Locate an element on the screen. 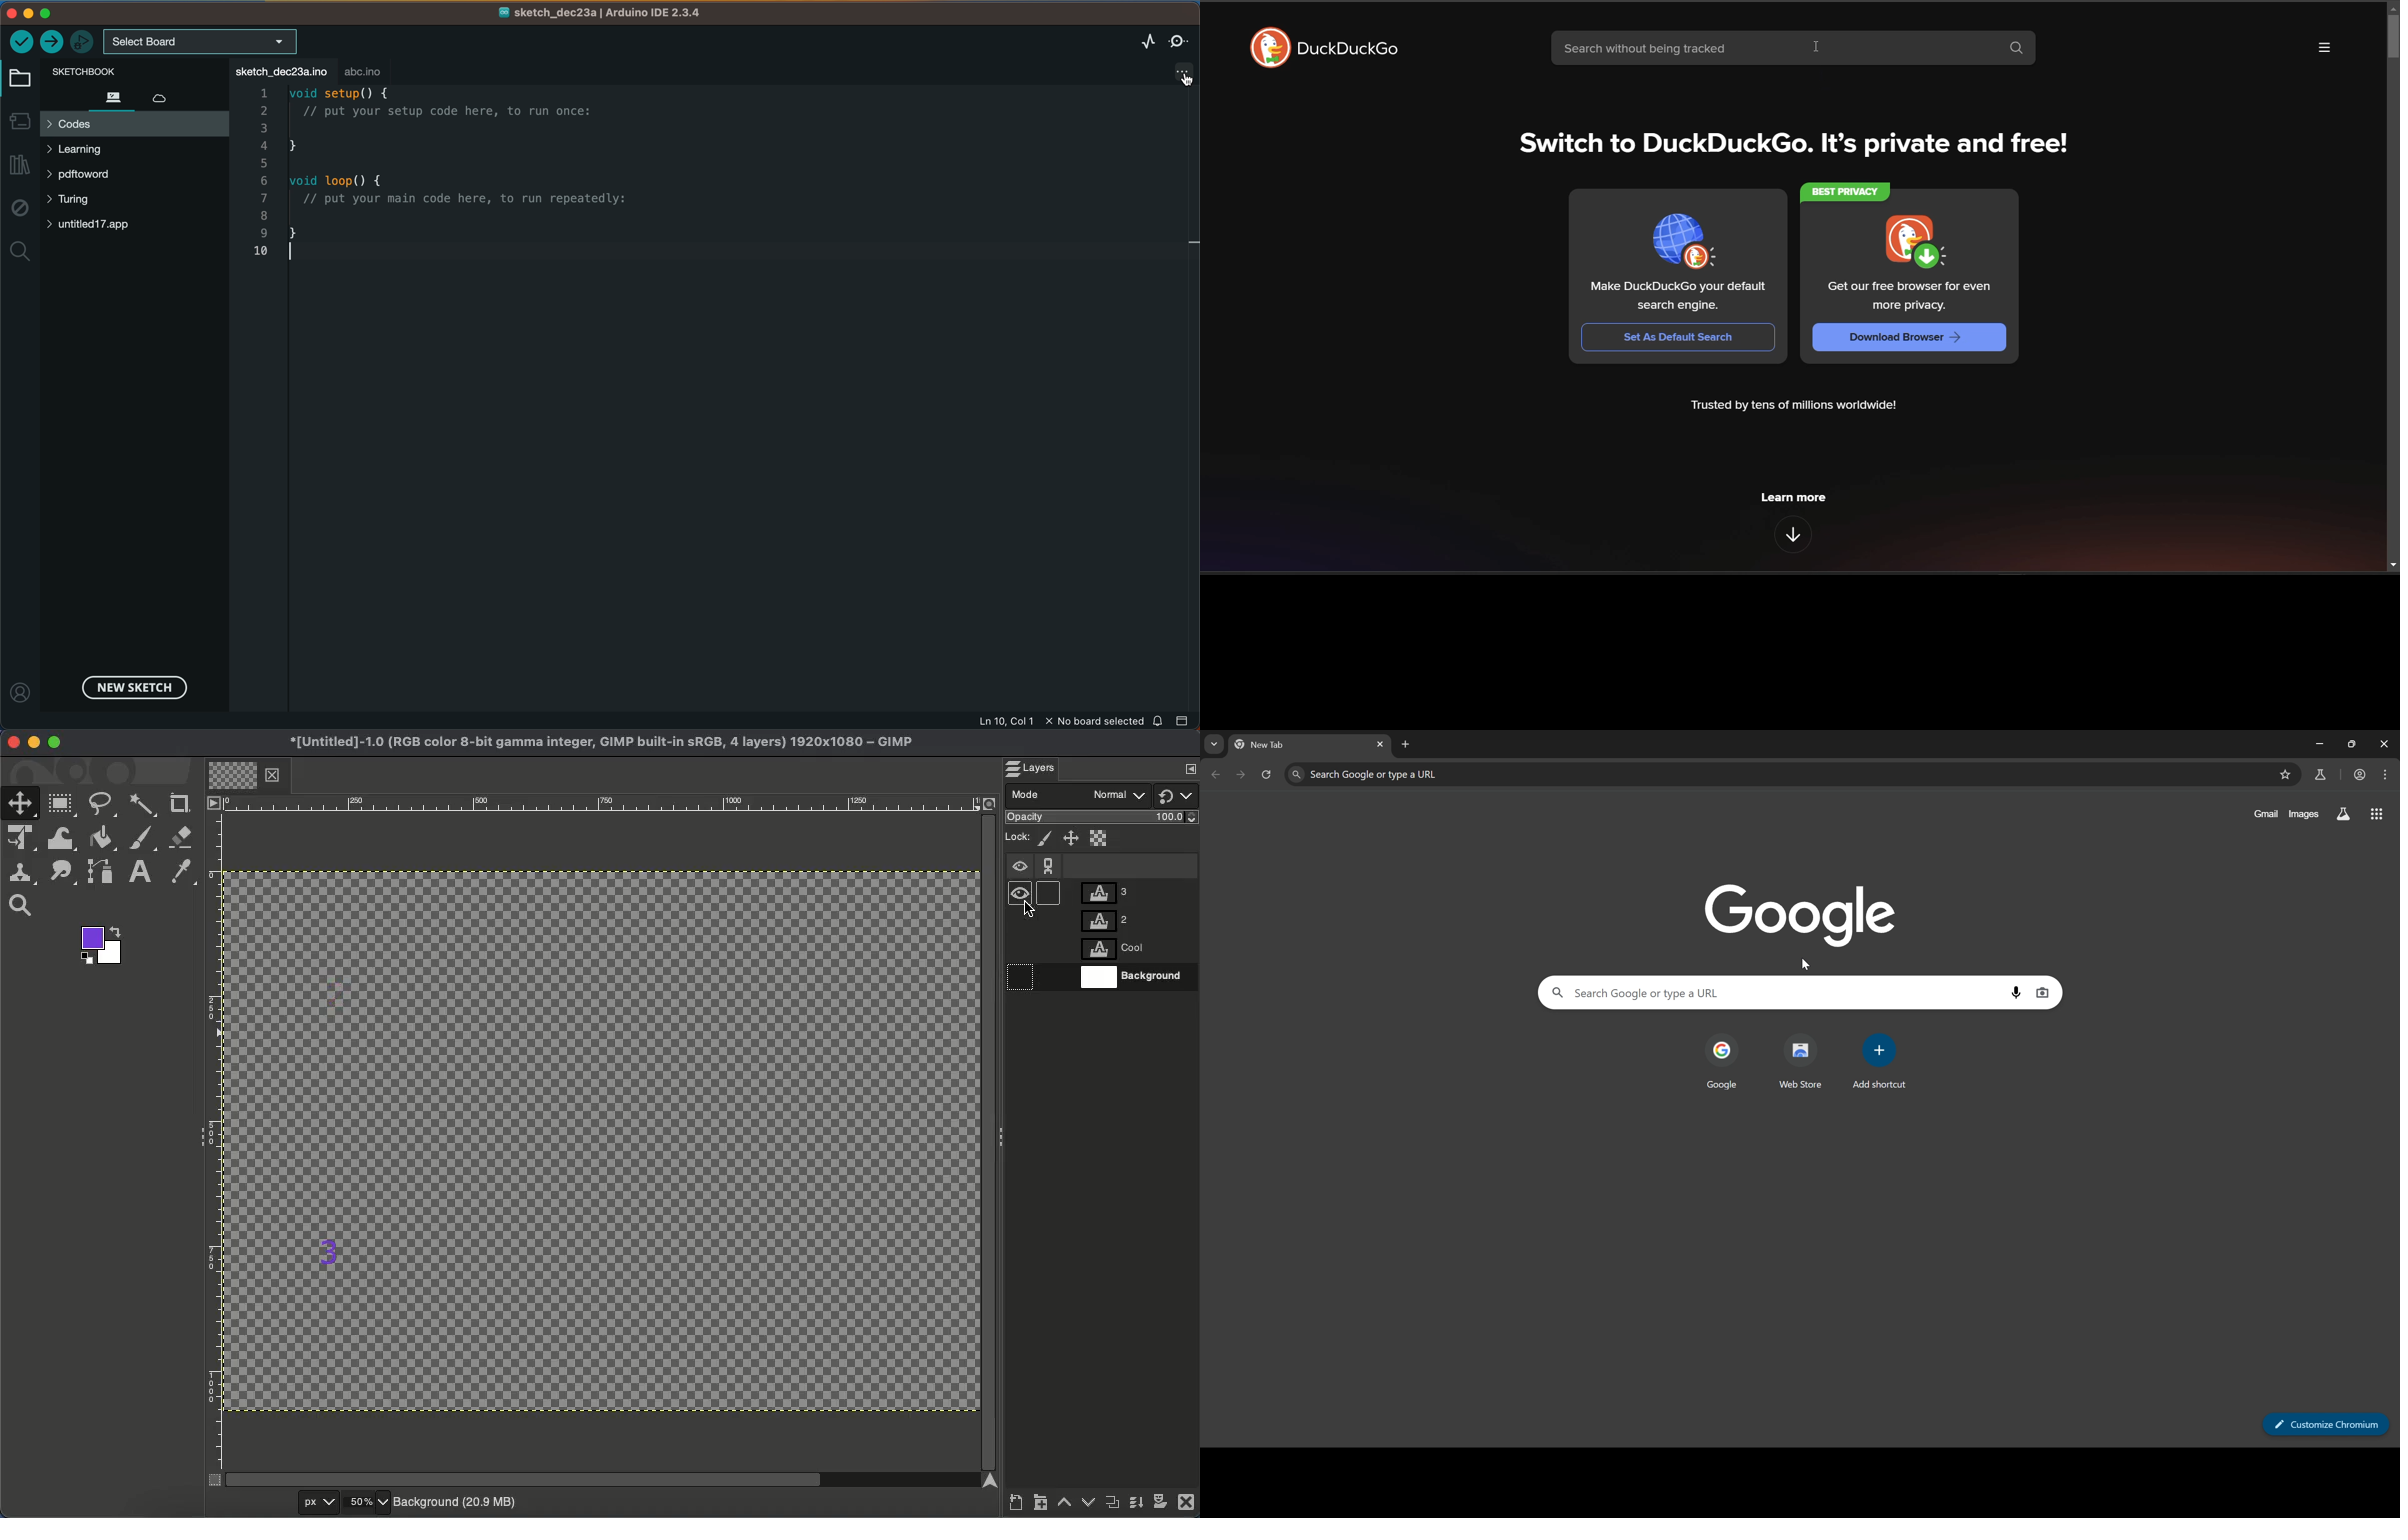 Image resolution: width=2408 pixels, height=1540 pixels. Brush is located at coordinates (143, 839).